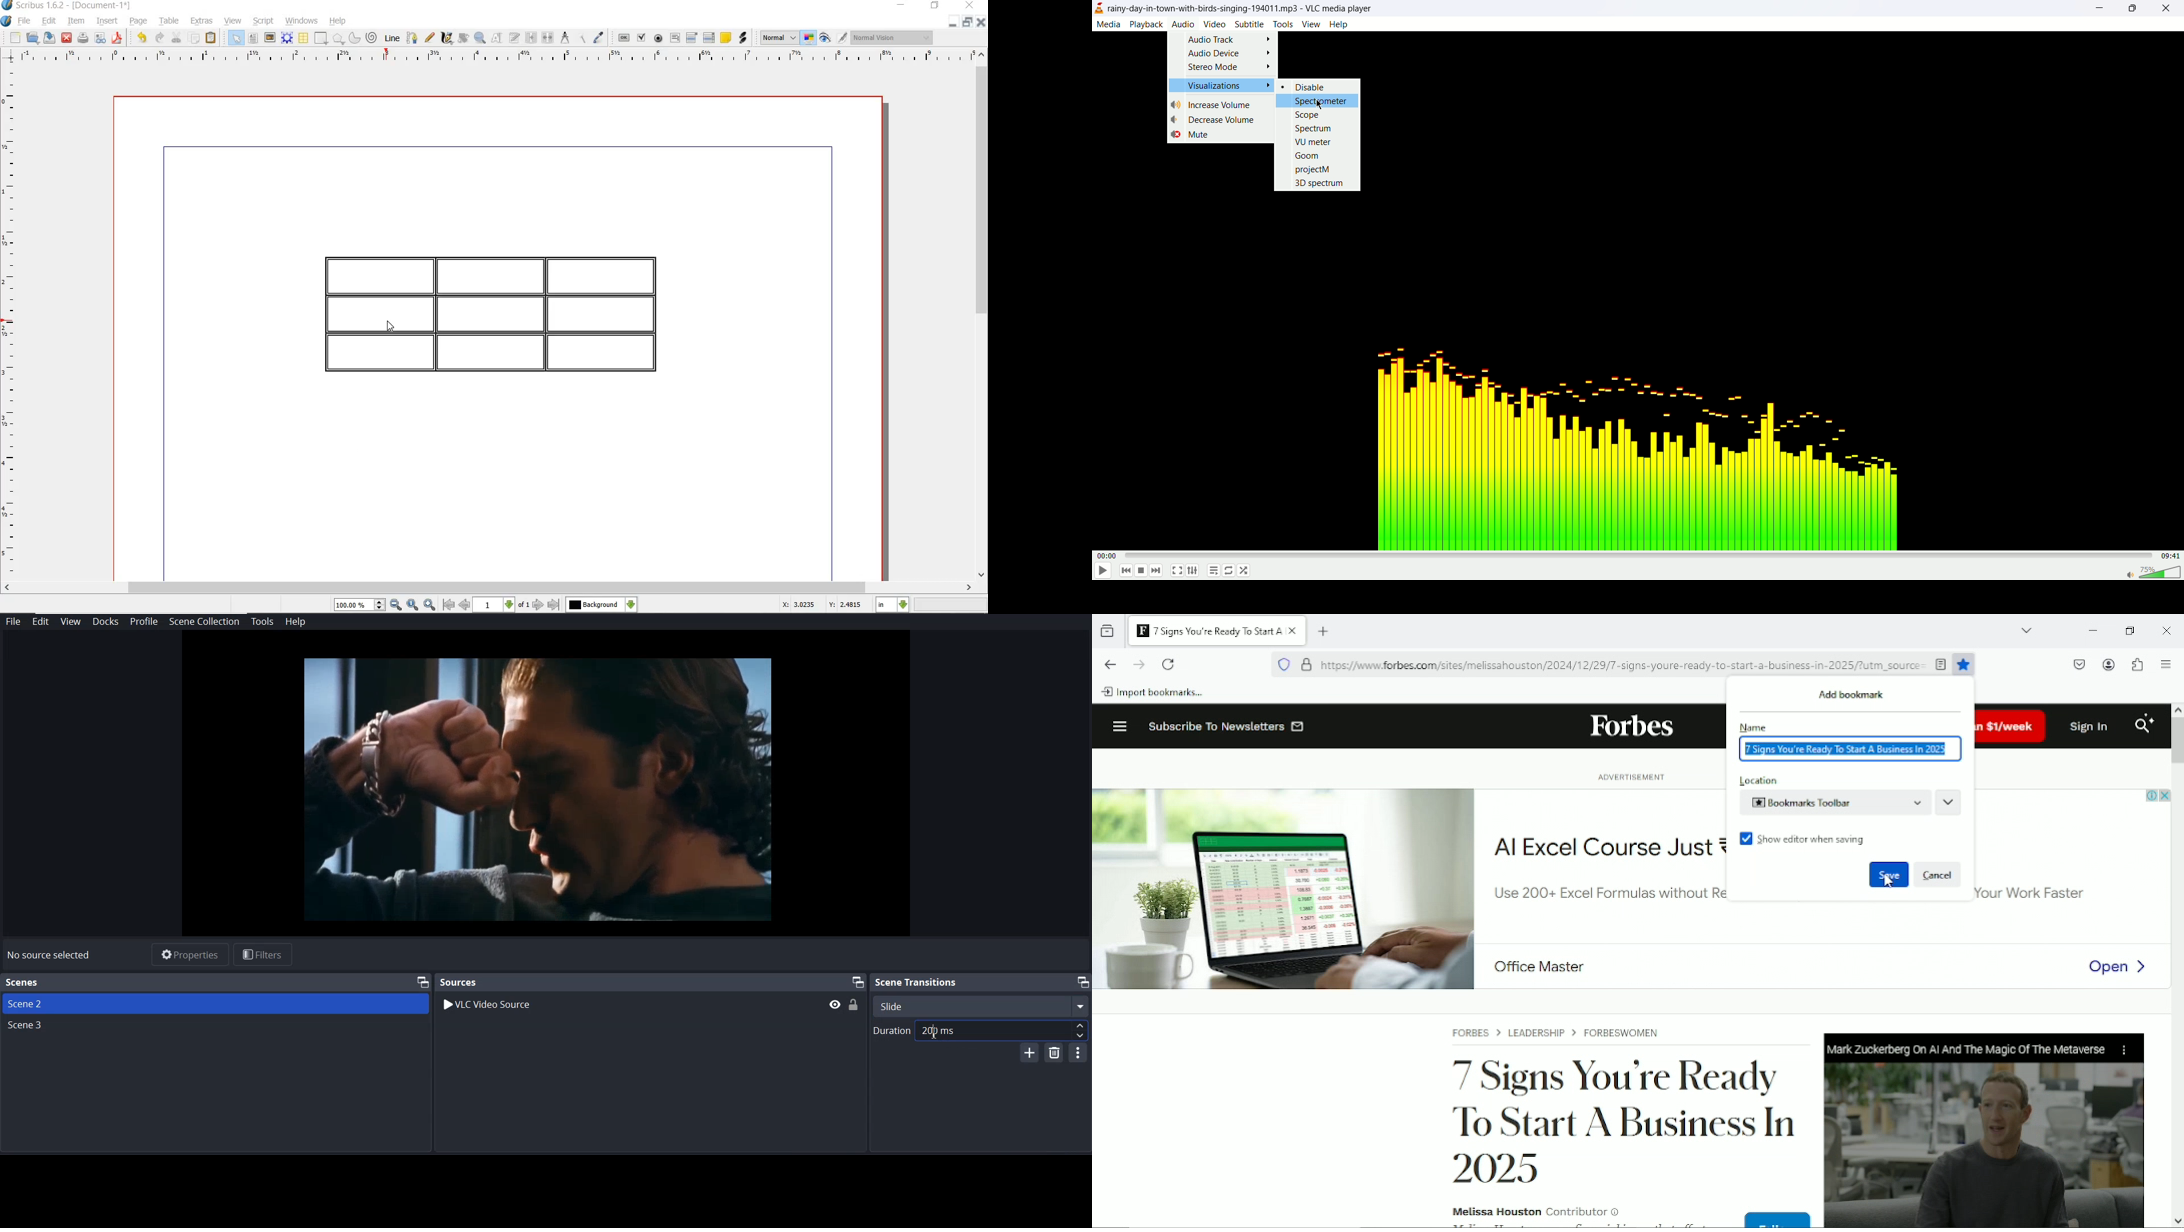 The width and height of the screenshot is (2184, 1232). Describe the element at coordinates (320, 39) in the screenshot. I see `shape` at that location.